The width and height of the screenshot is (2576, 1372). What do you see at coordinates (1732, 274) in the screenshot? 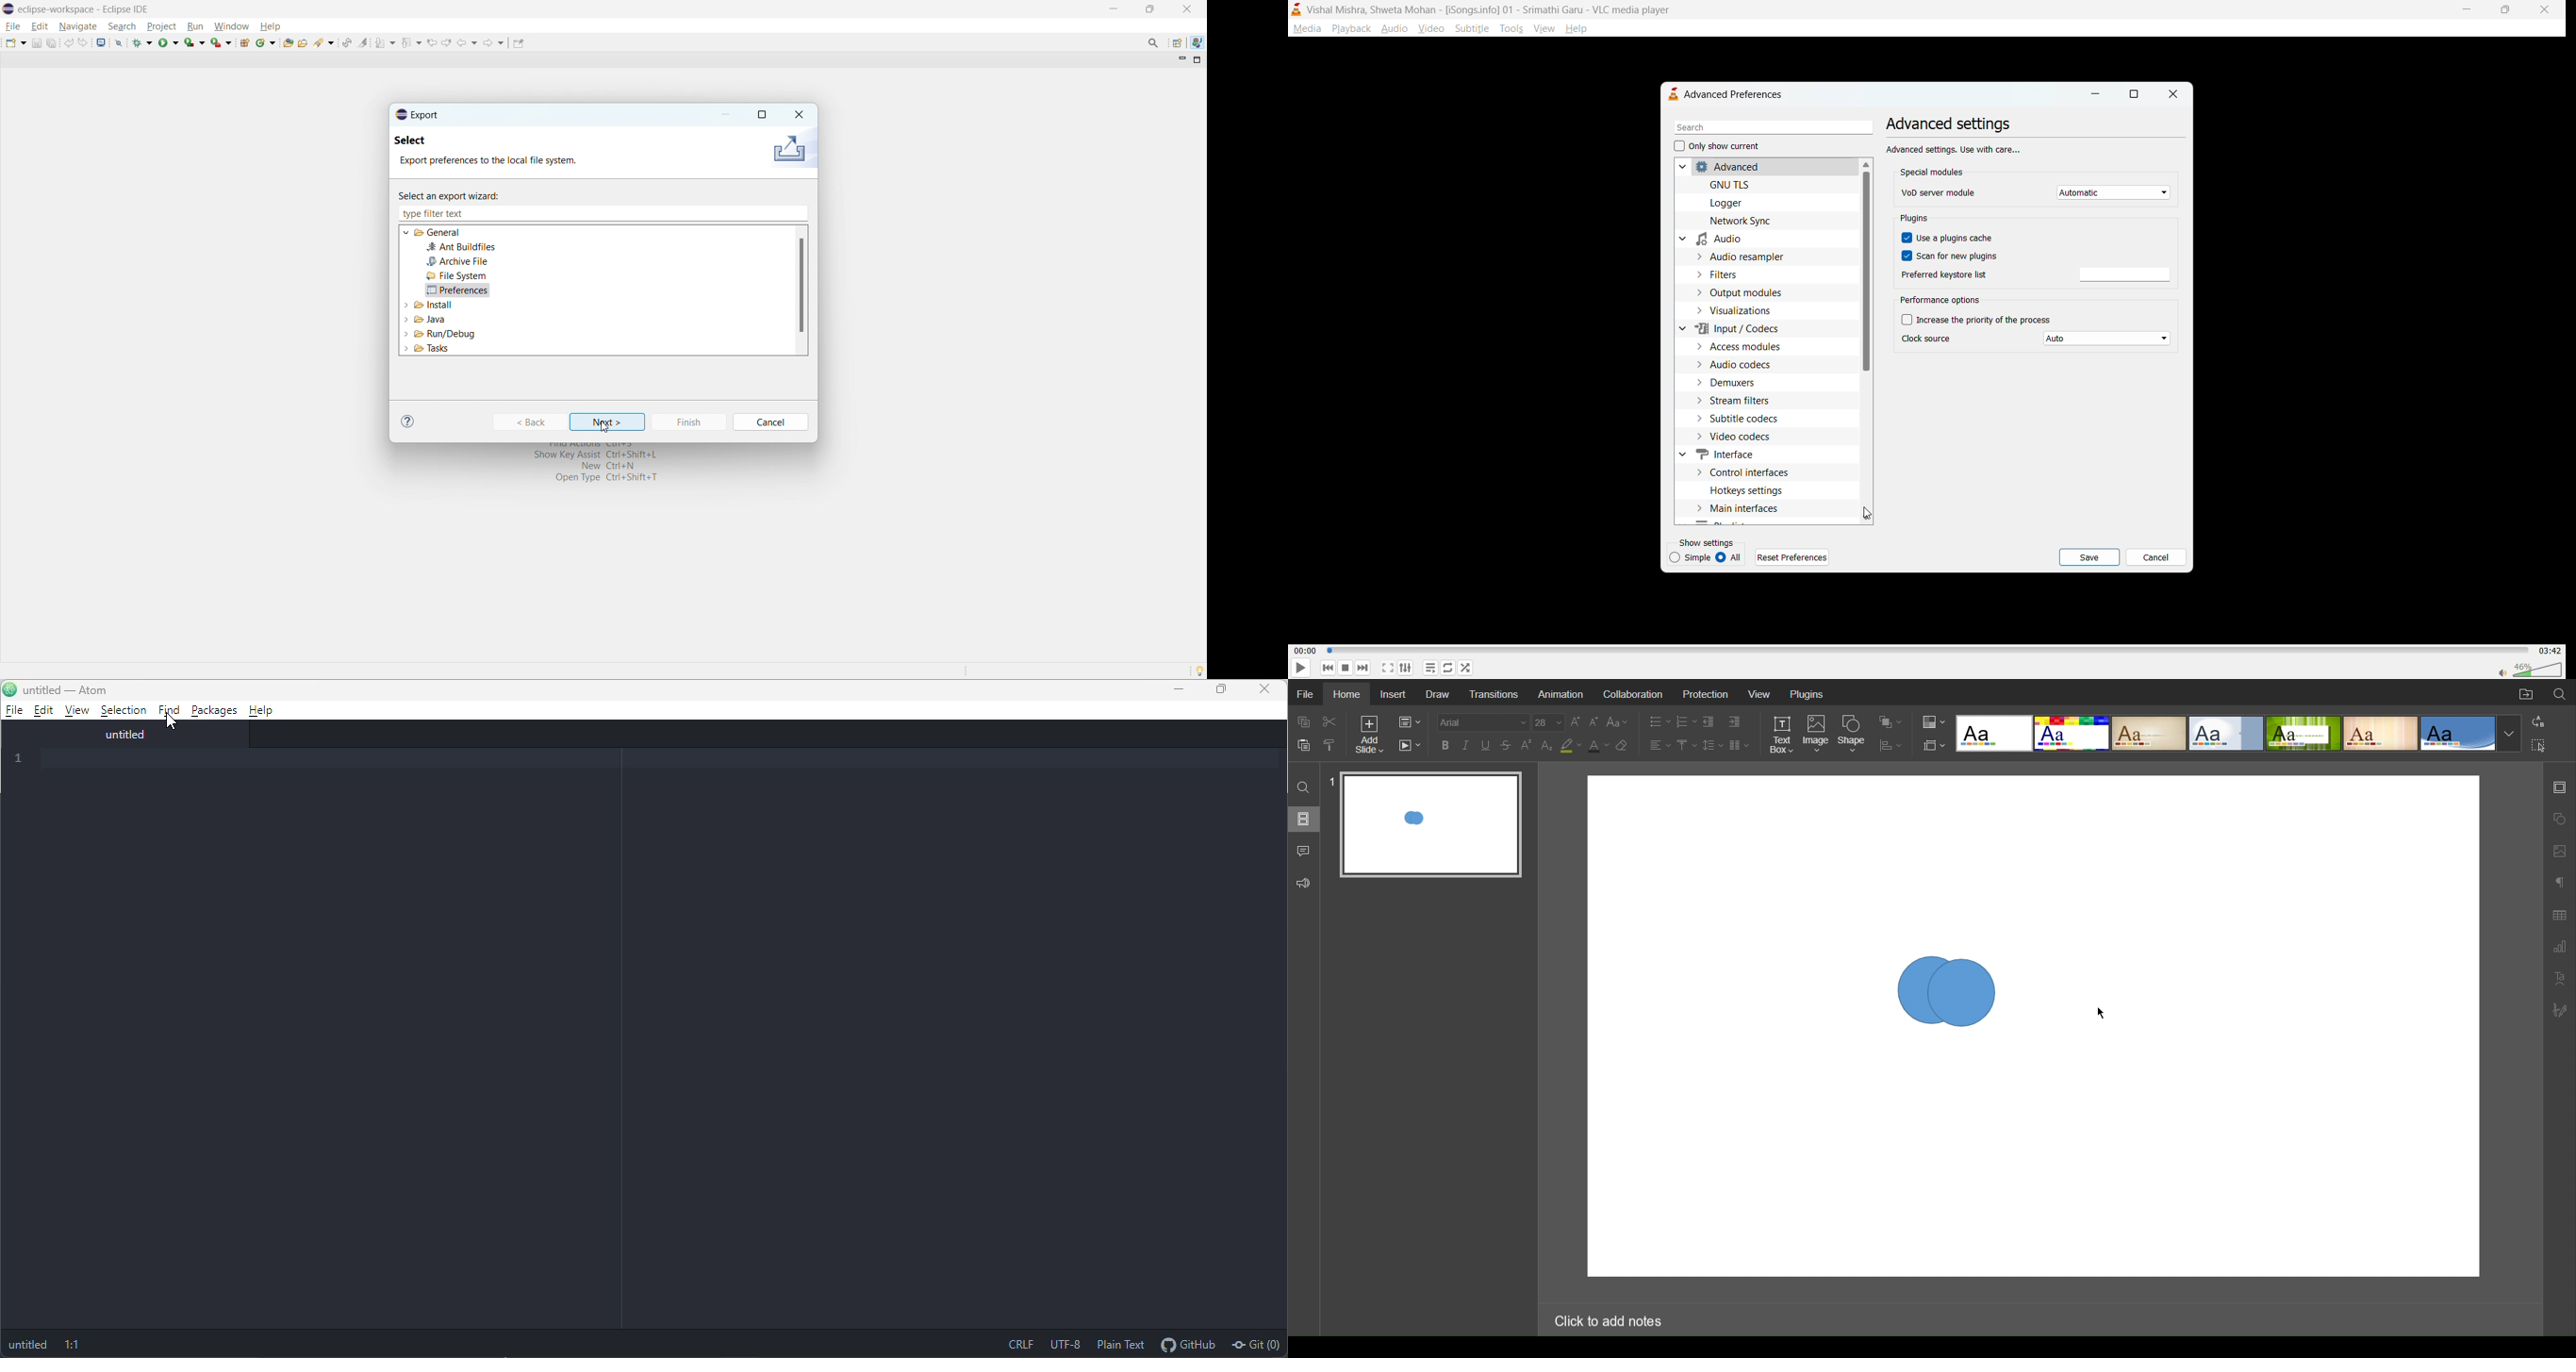
I see `filters` at bounding box center [1732, 274].